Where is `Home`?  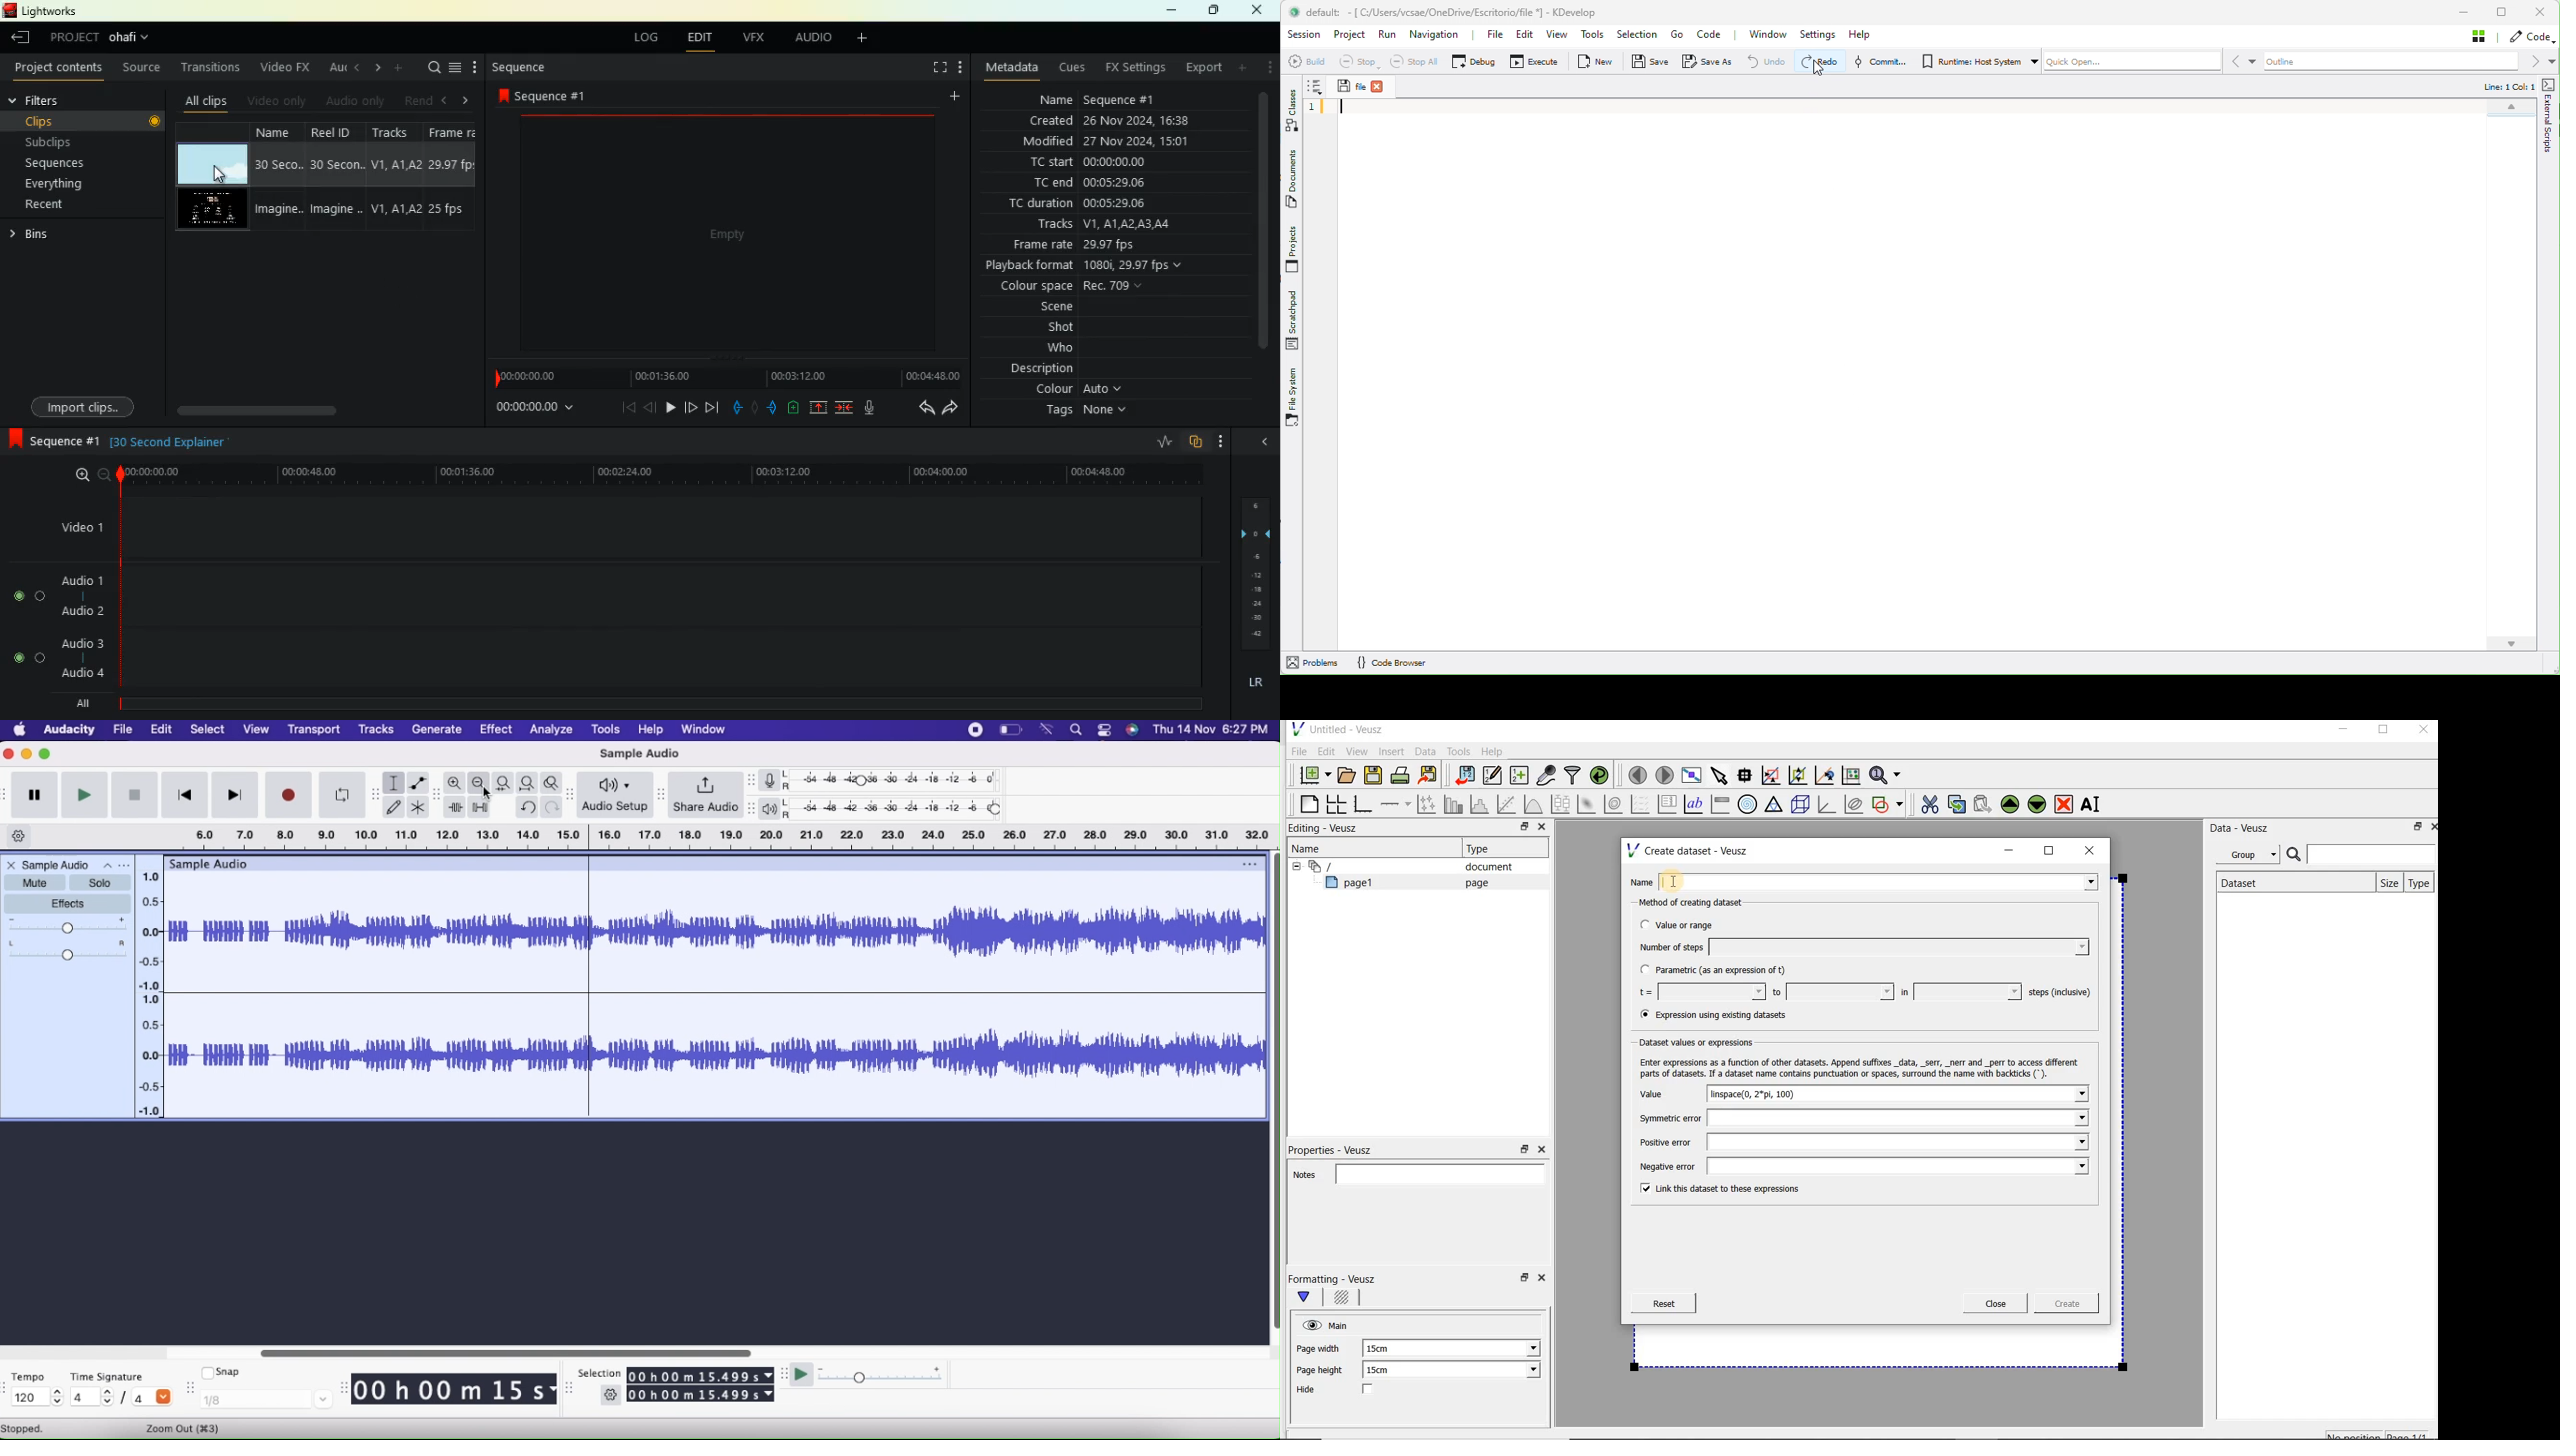 Home is located at coordinates (20, 730).